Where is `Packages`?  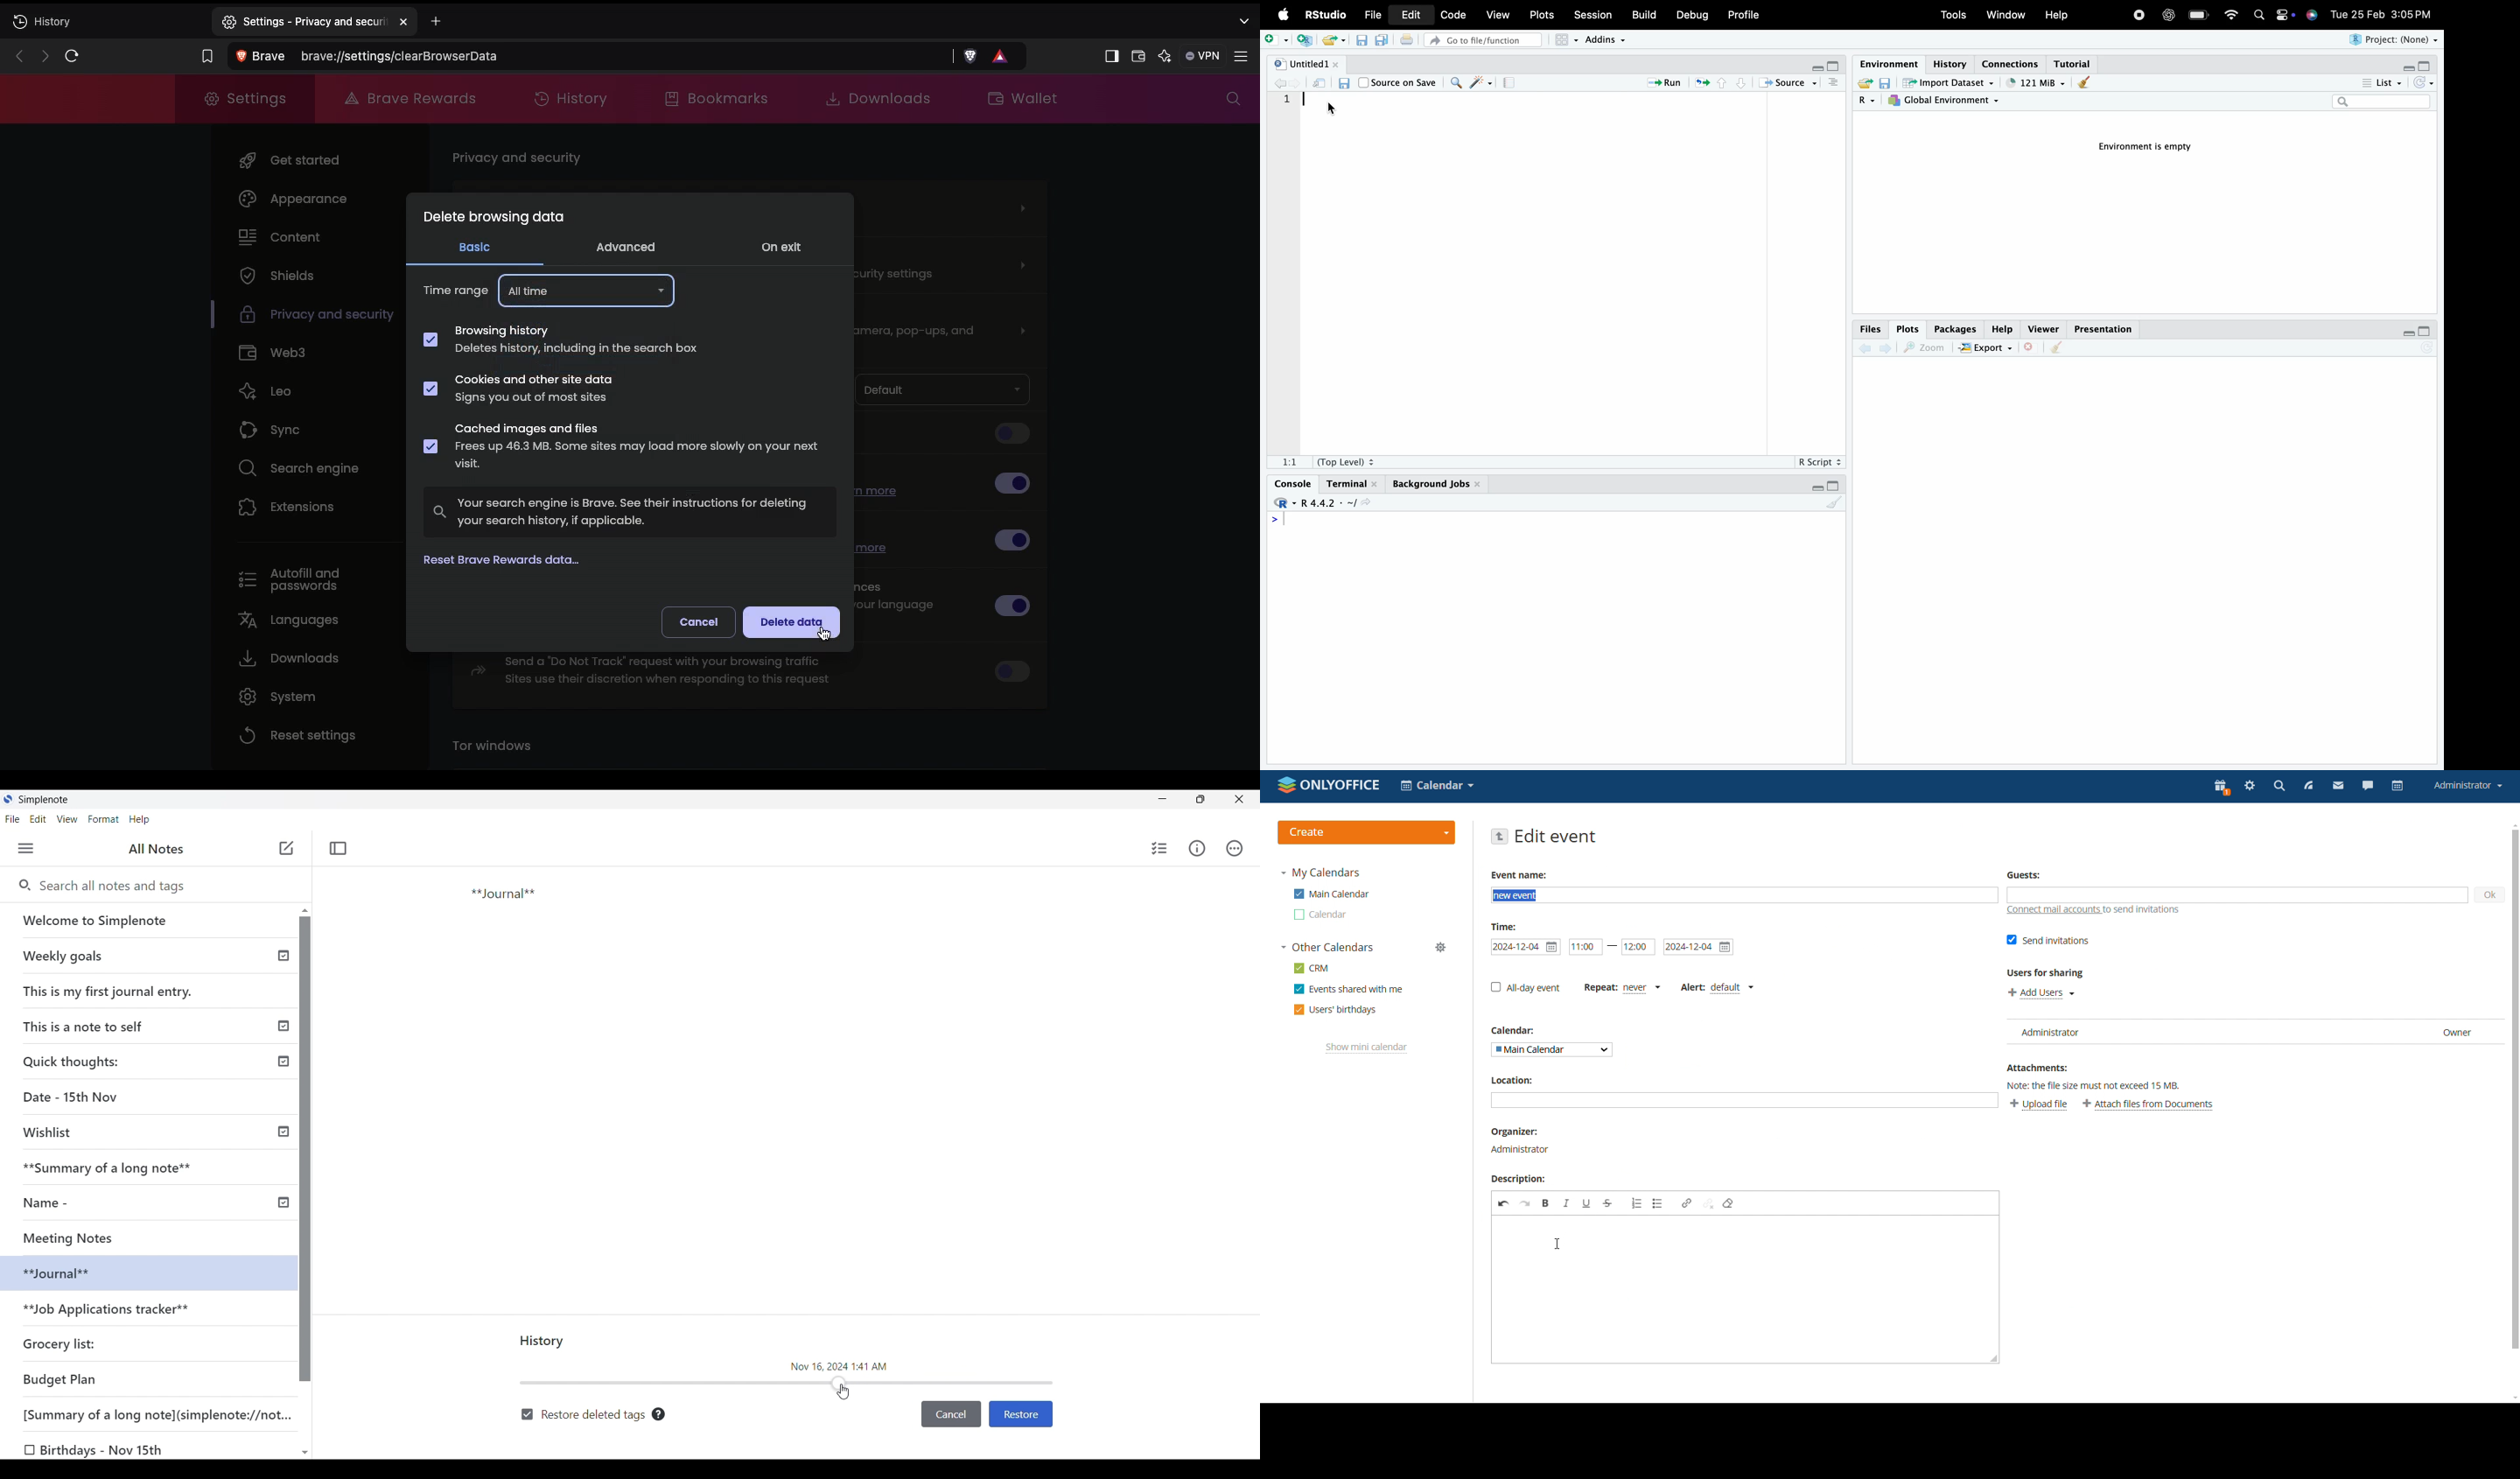
Packages is located at coordinates (1956, 329).